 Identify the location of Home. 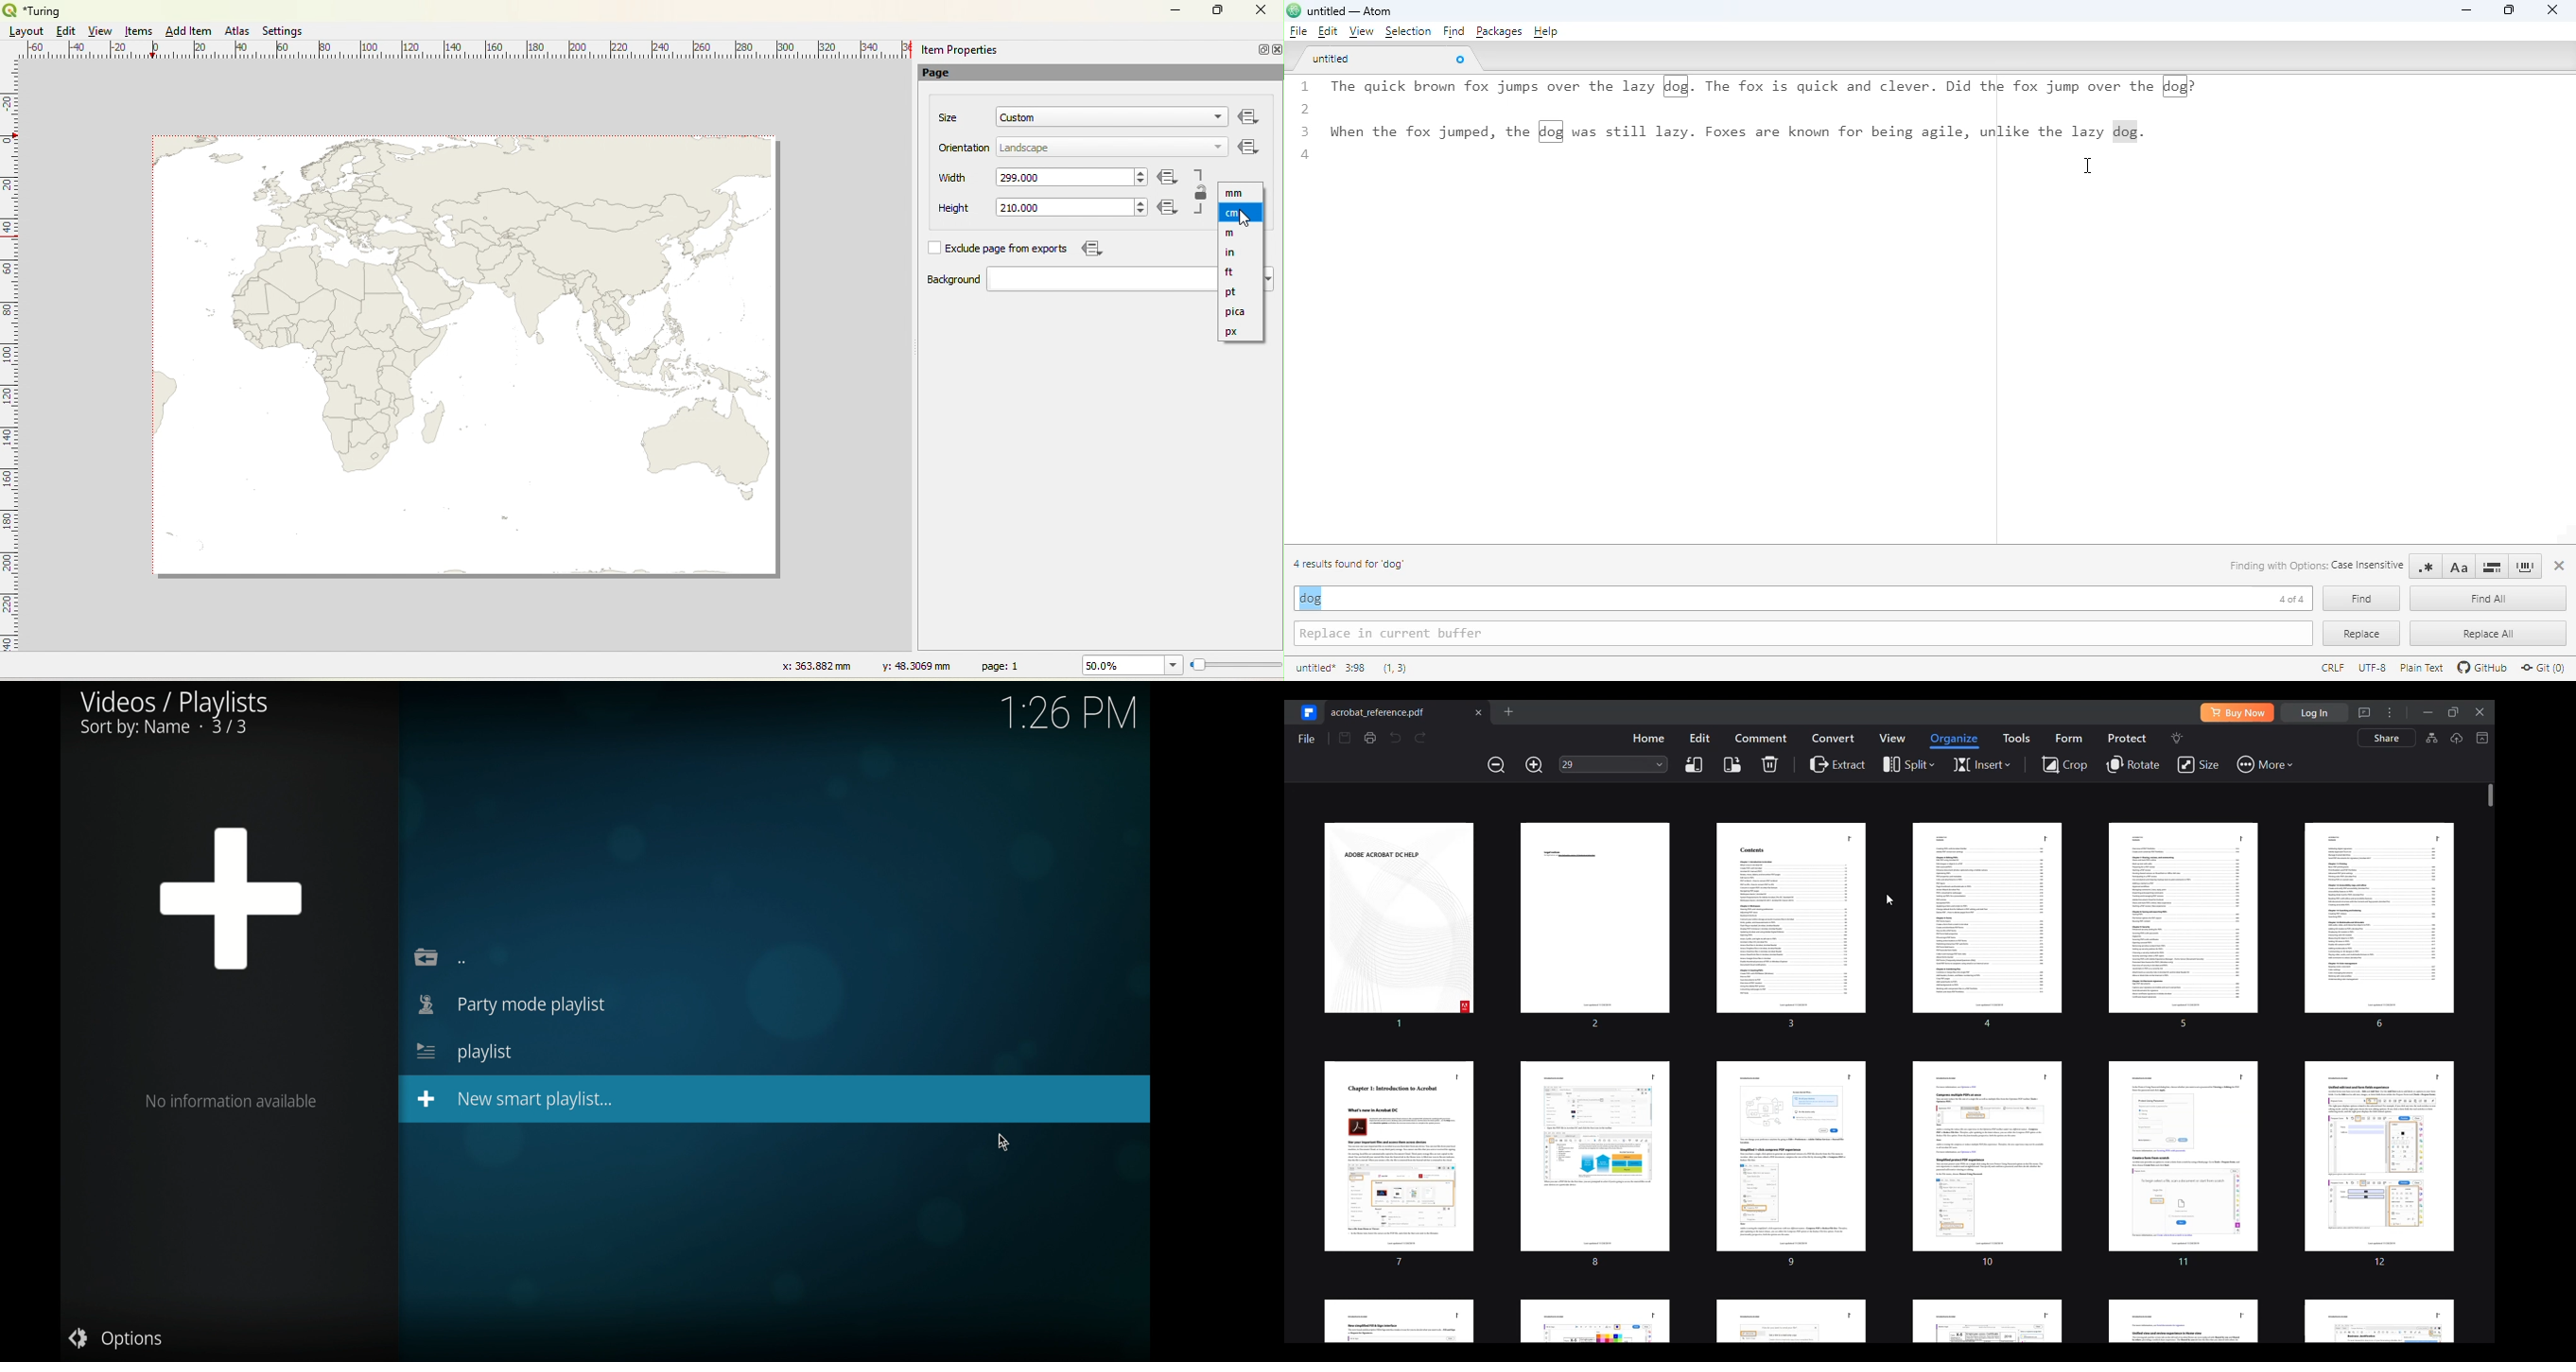
(1648, 738).